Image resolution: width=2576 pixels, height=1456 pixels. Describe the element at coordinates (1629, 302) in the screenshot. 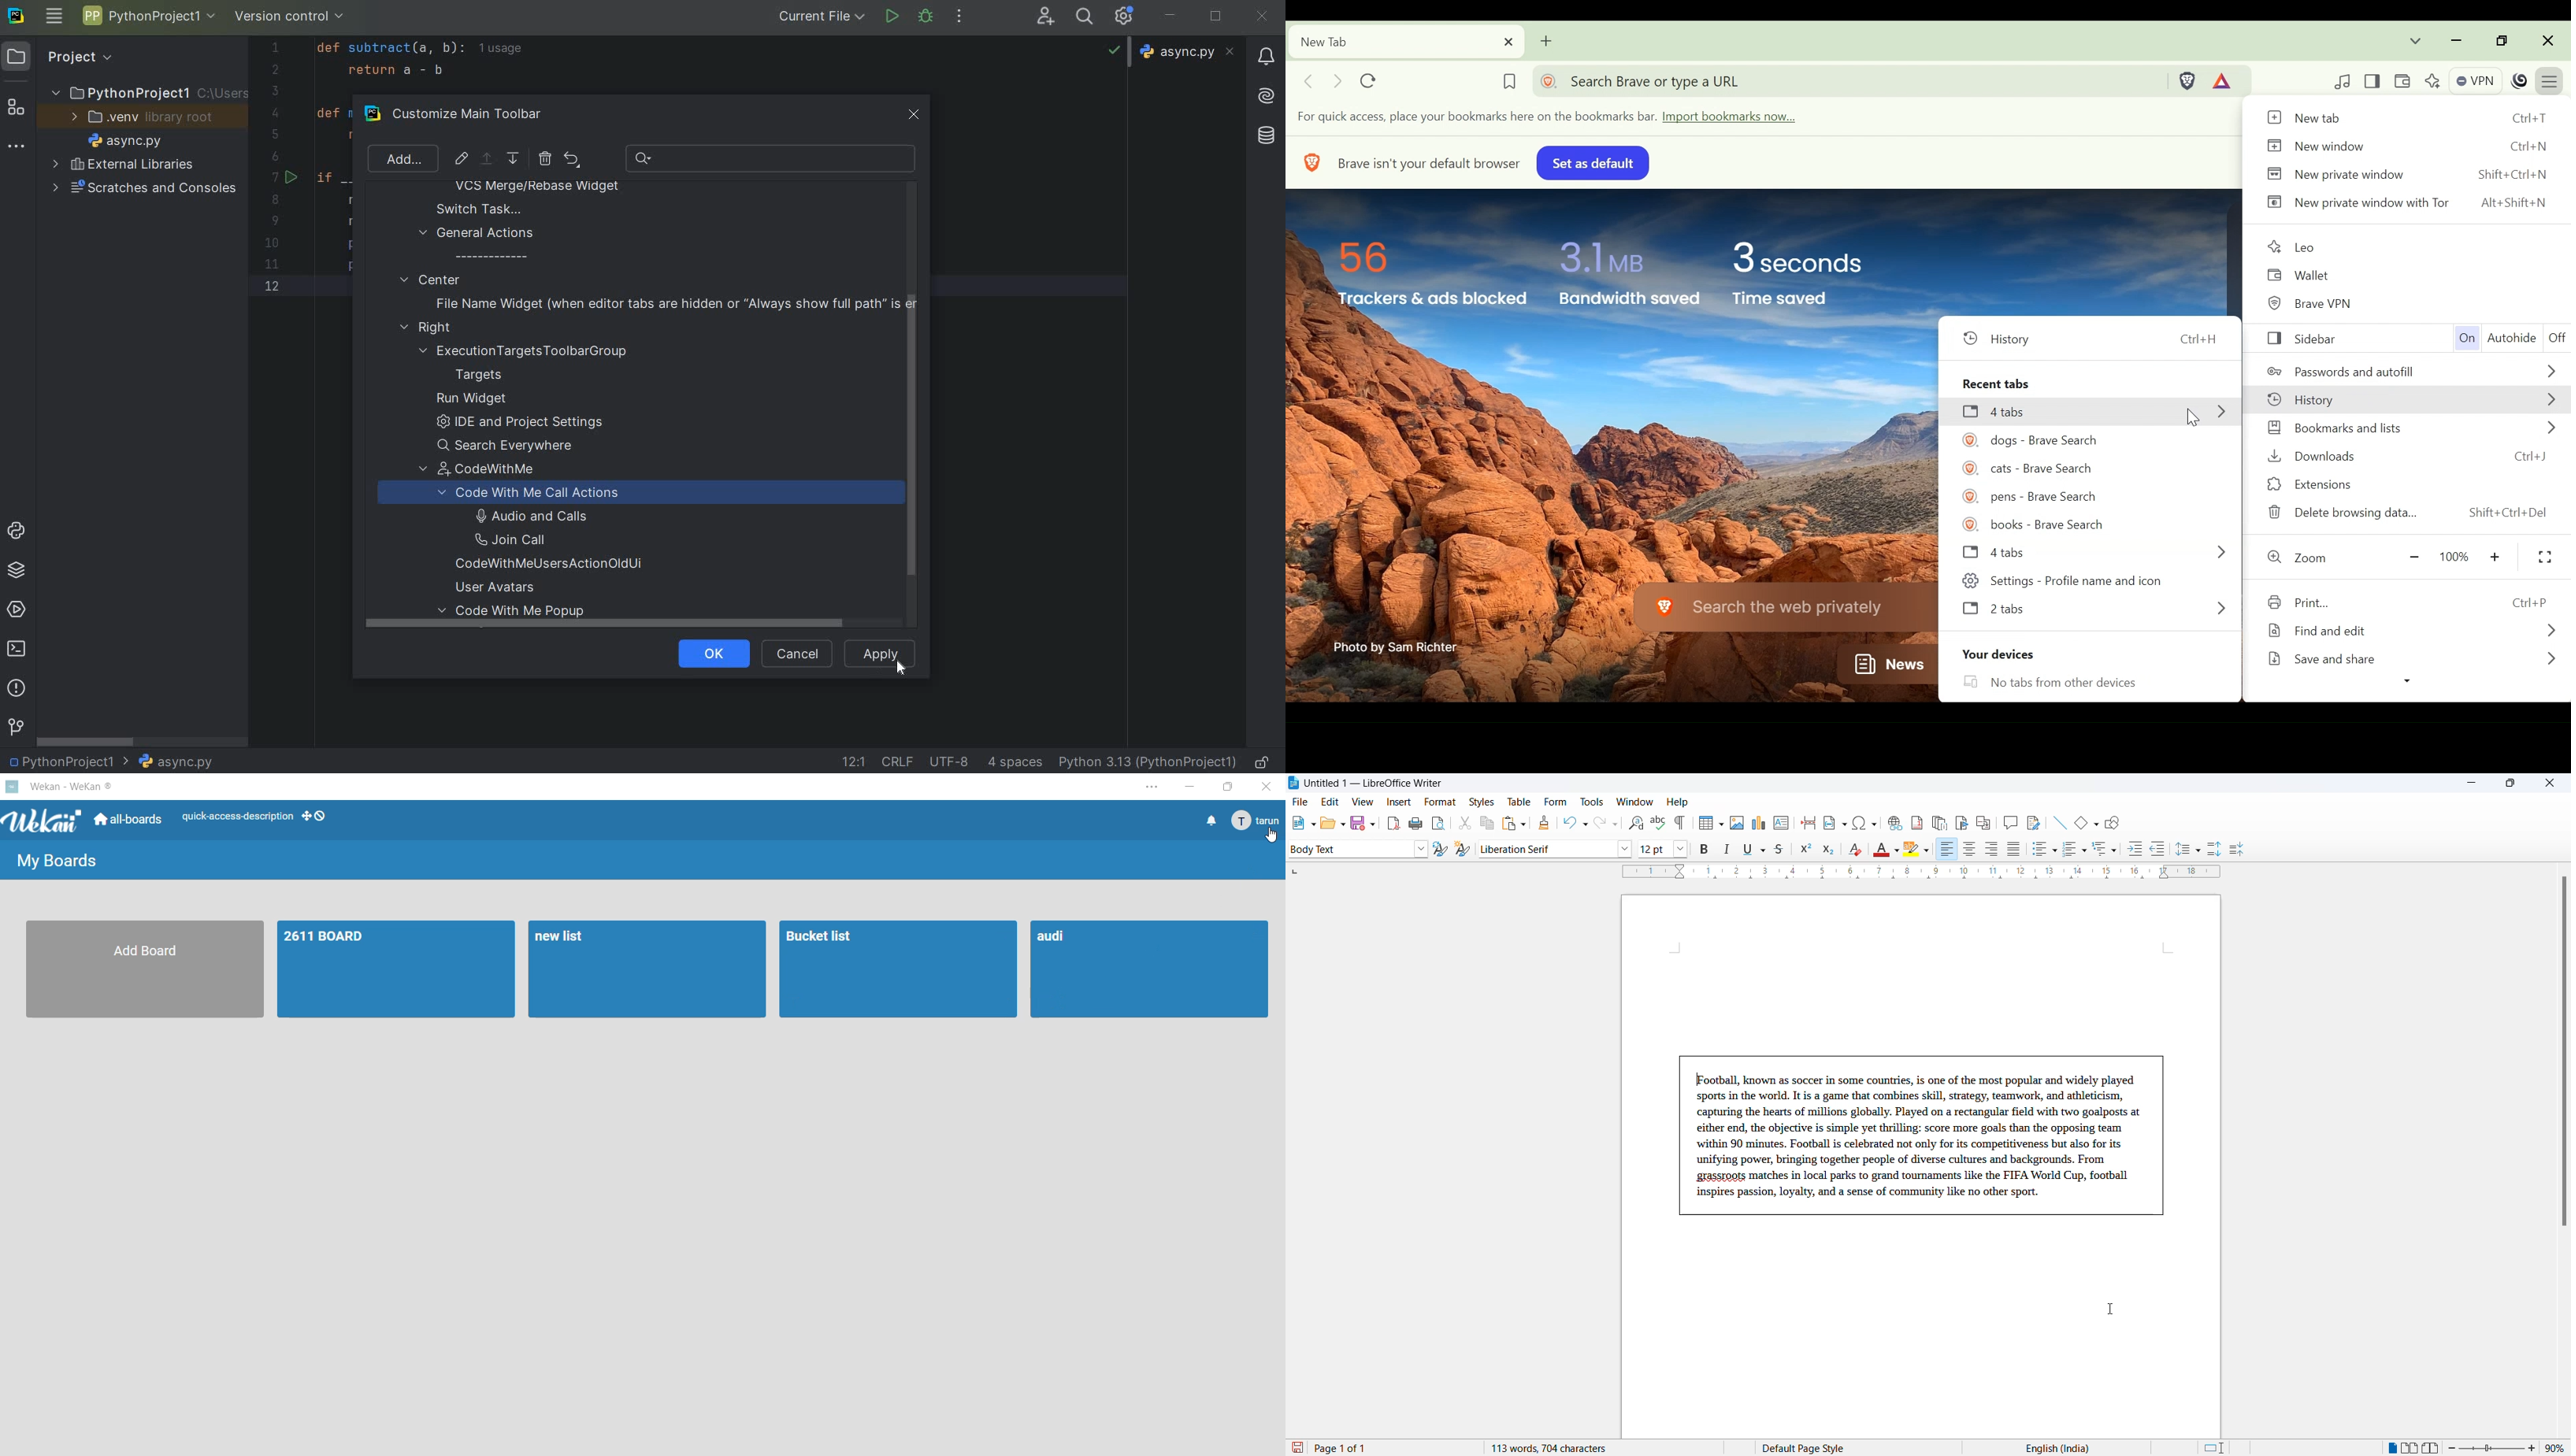

I see `Bandwidth saved` at that location.